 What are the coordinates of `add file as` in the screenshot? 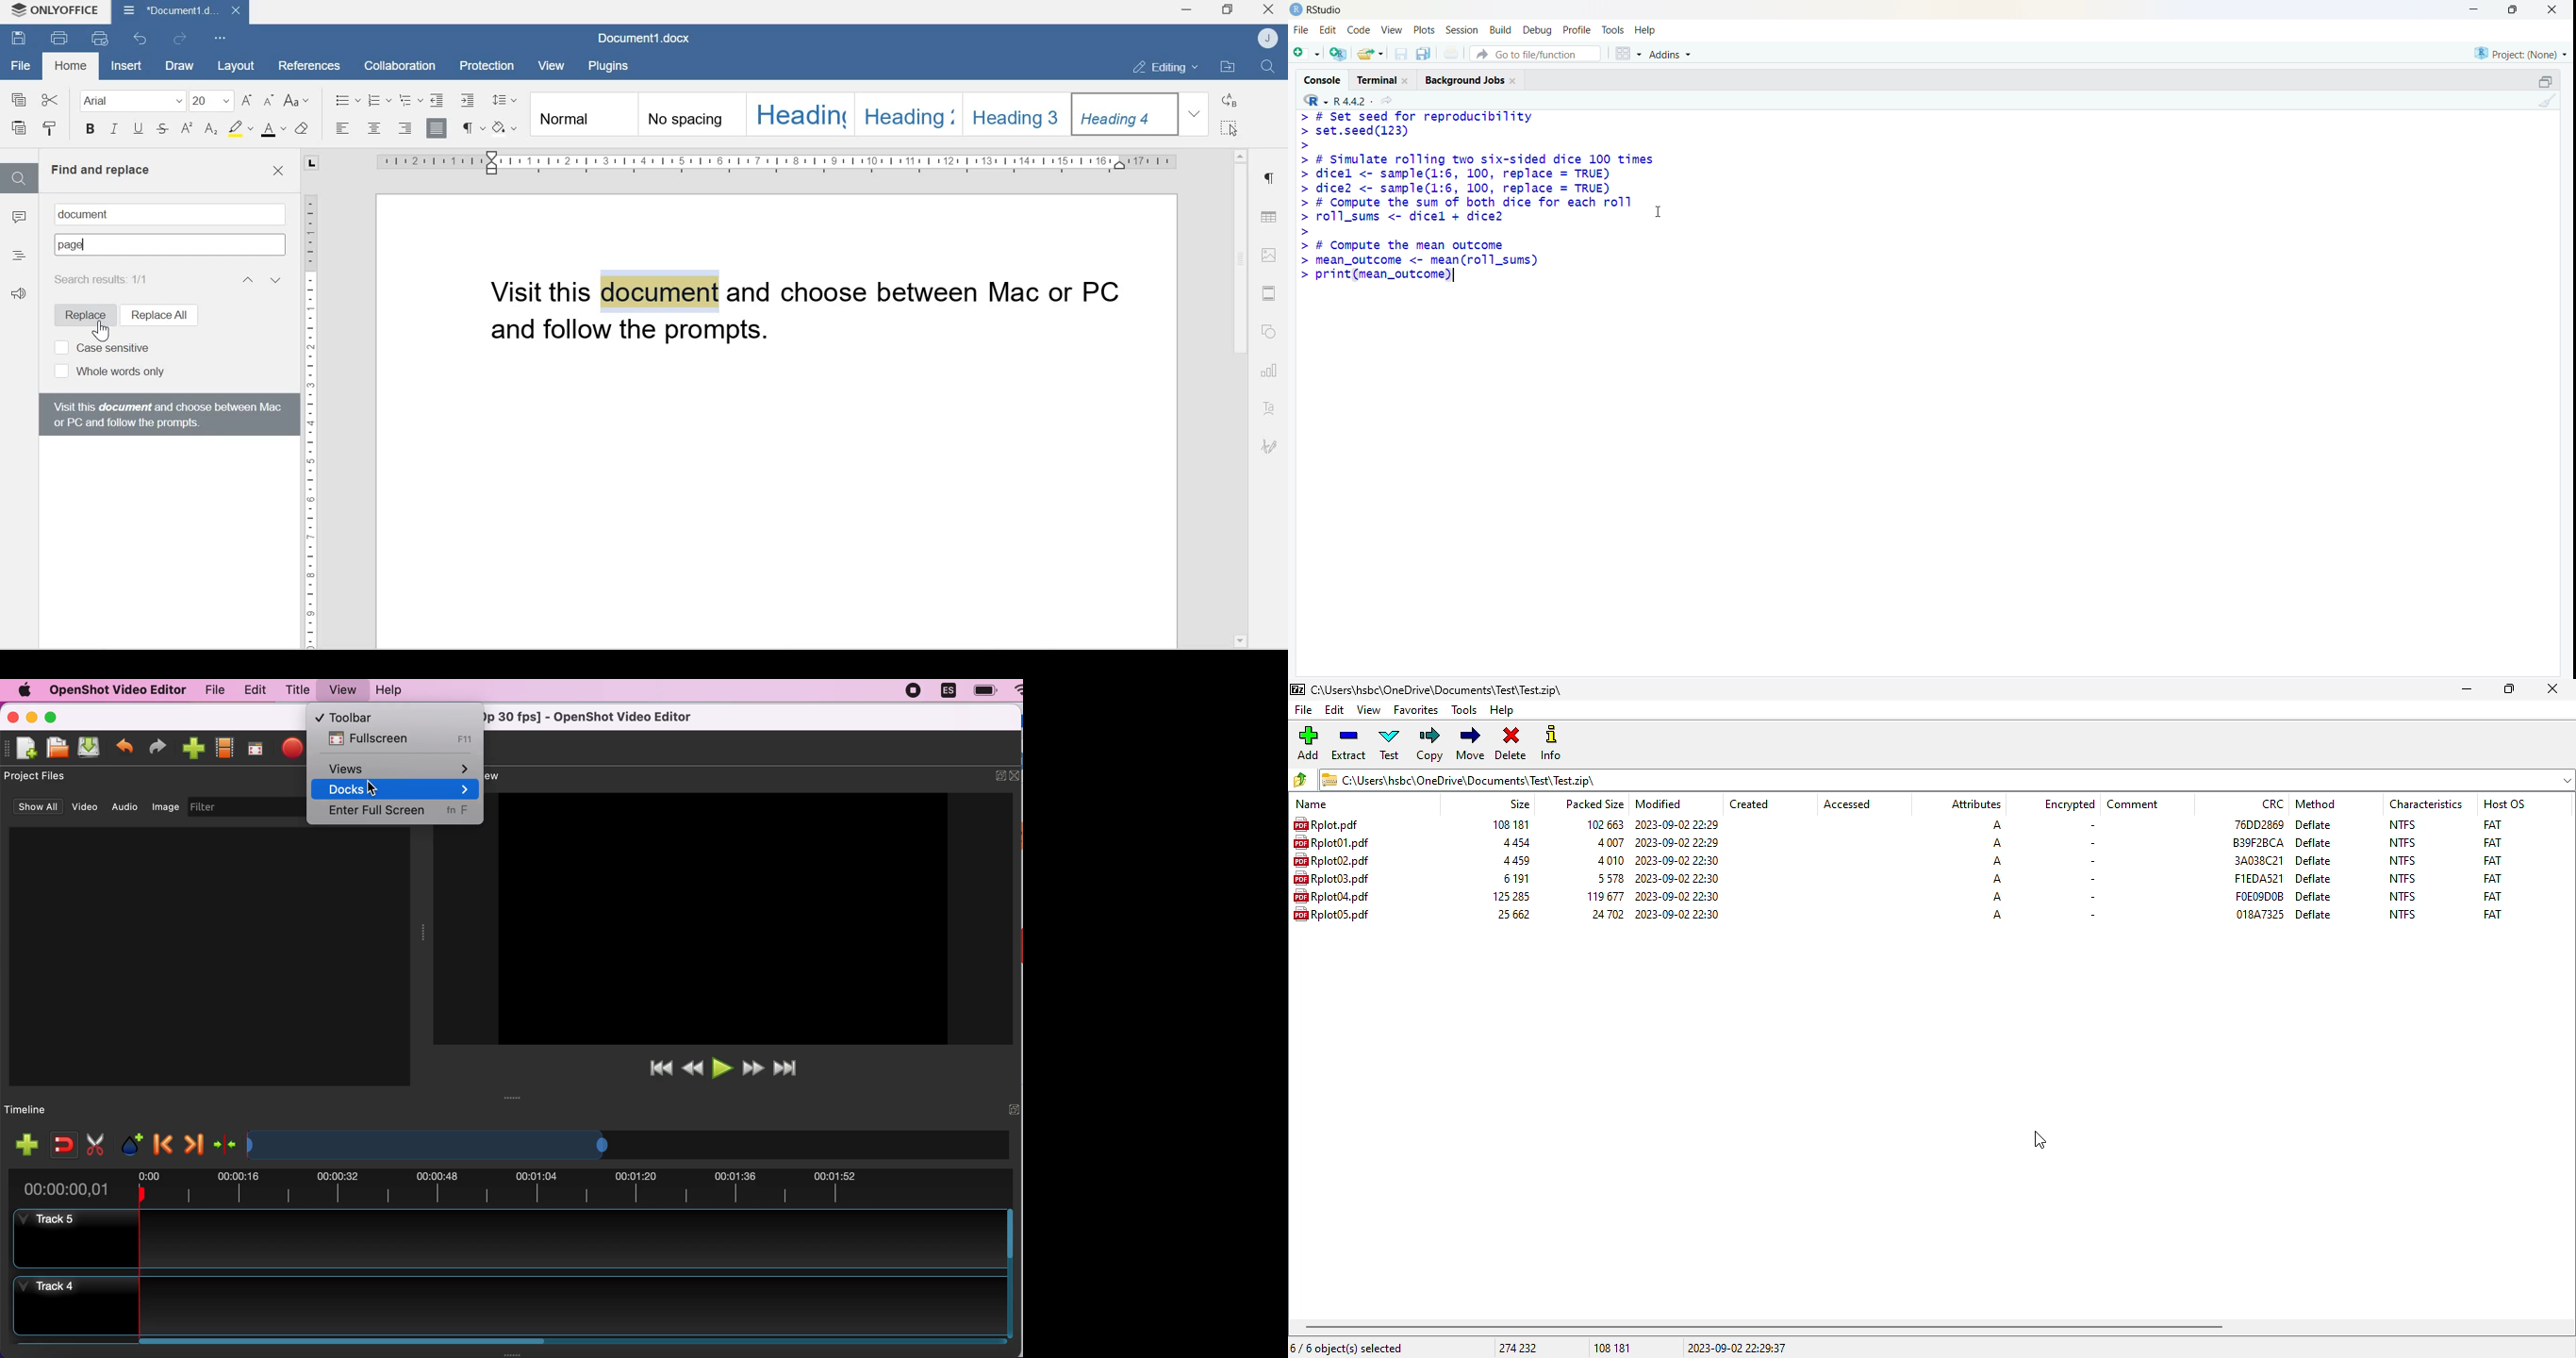 It's located at (1307, 54).